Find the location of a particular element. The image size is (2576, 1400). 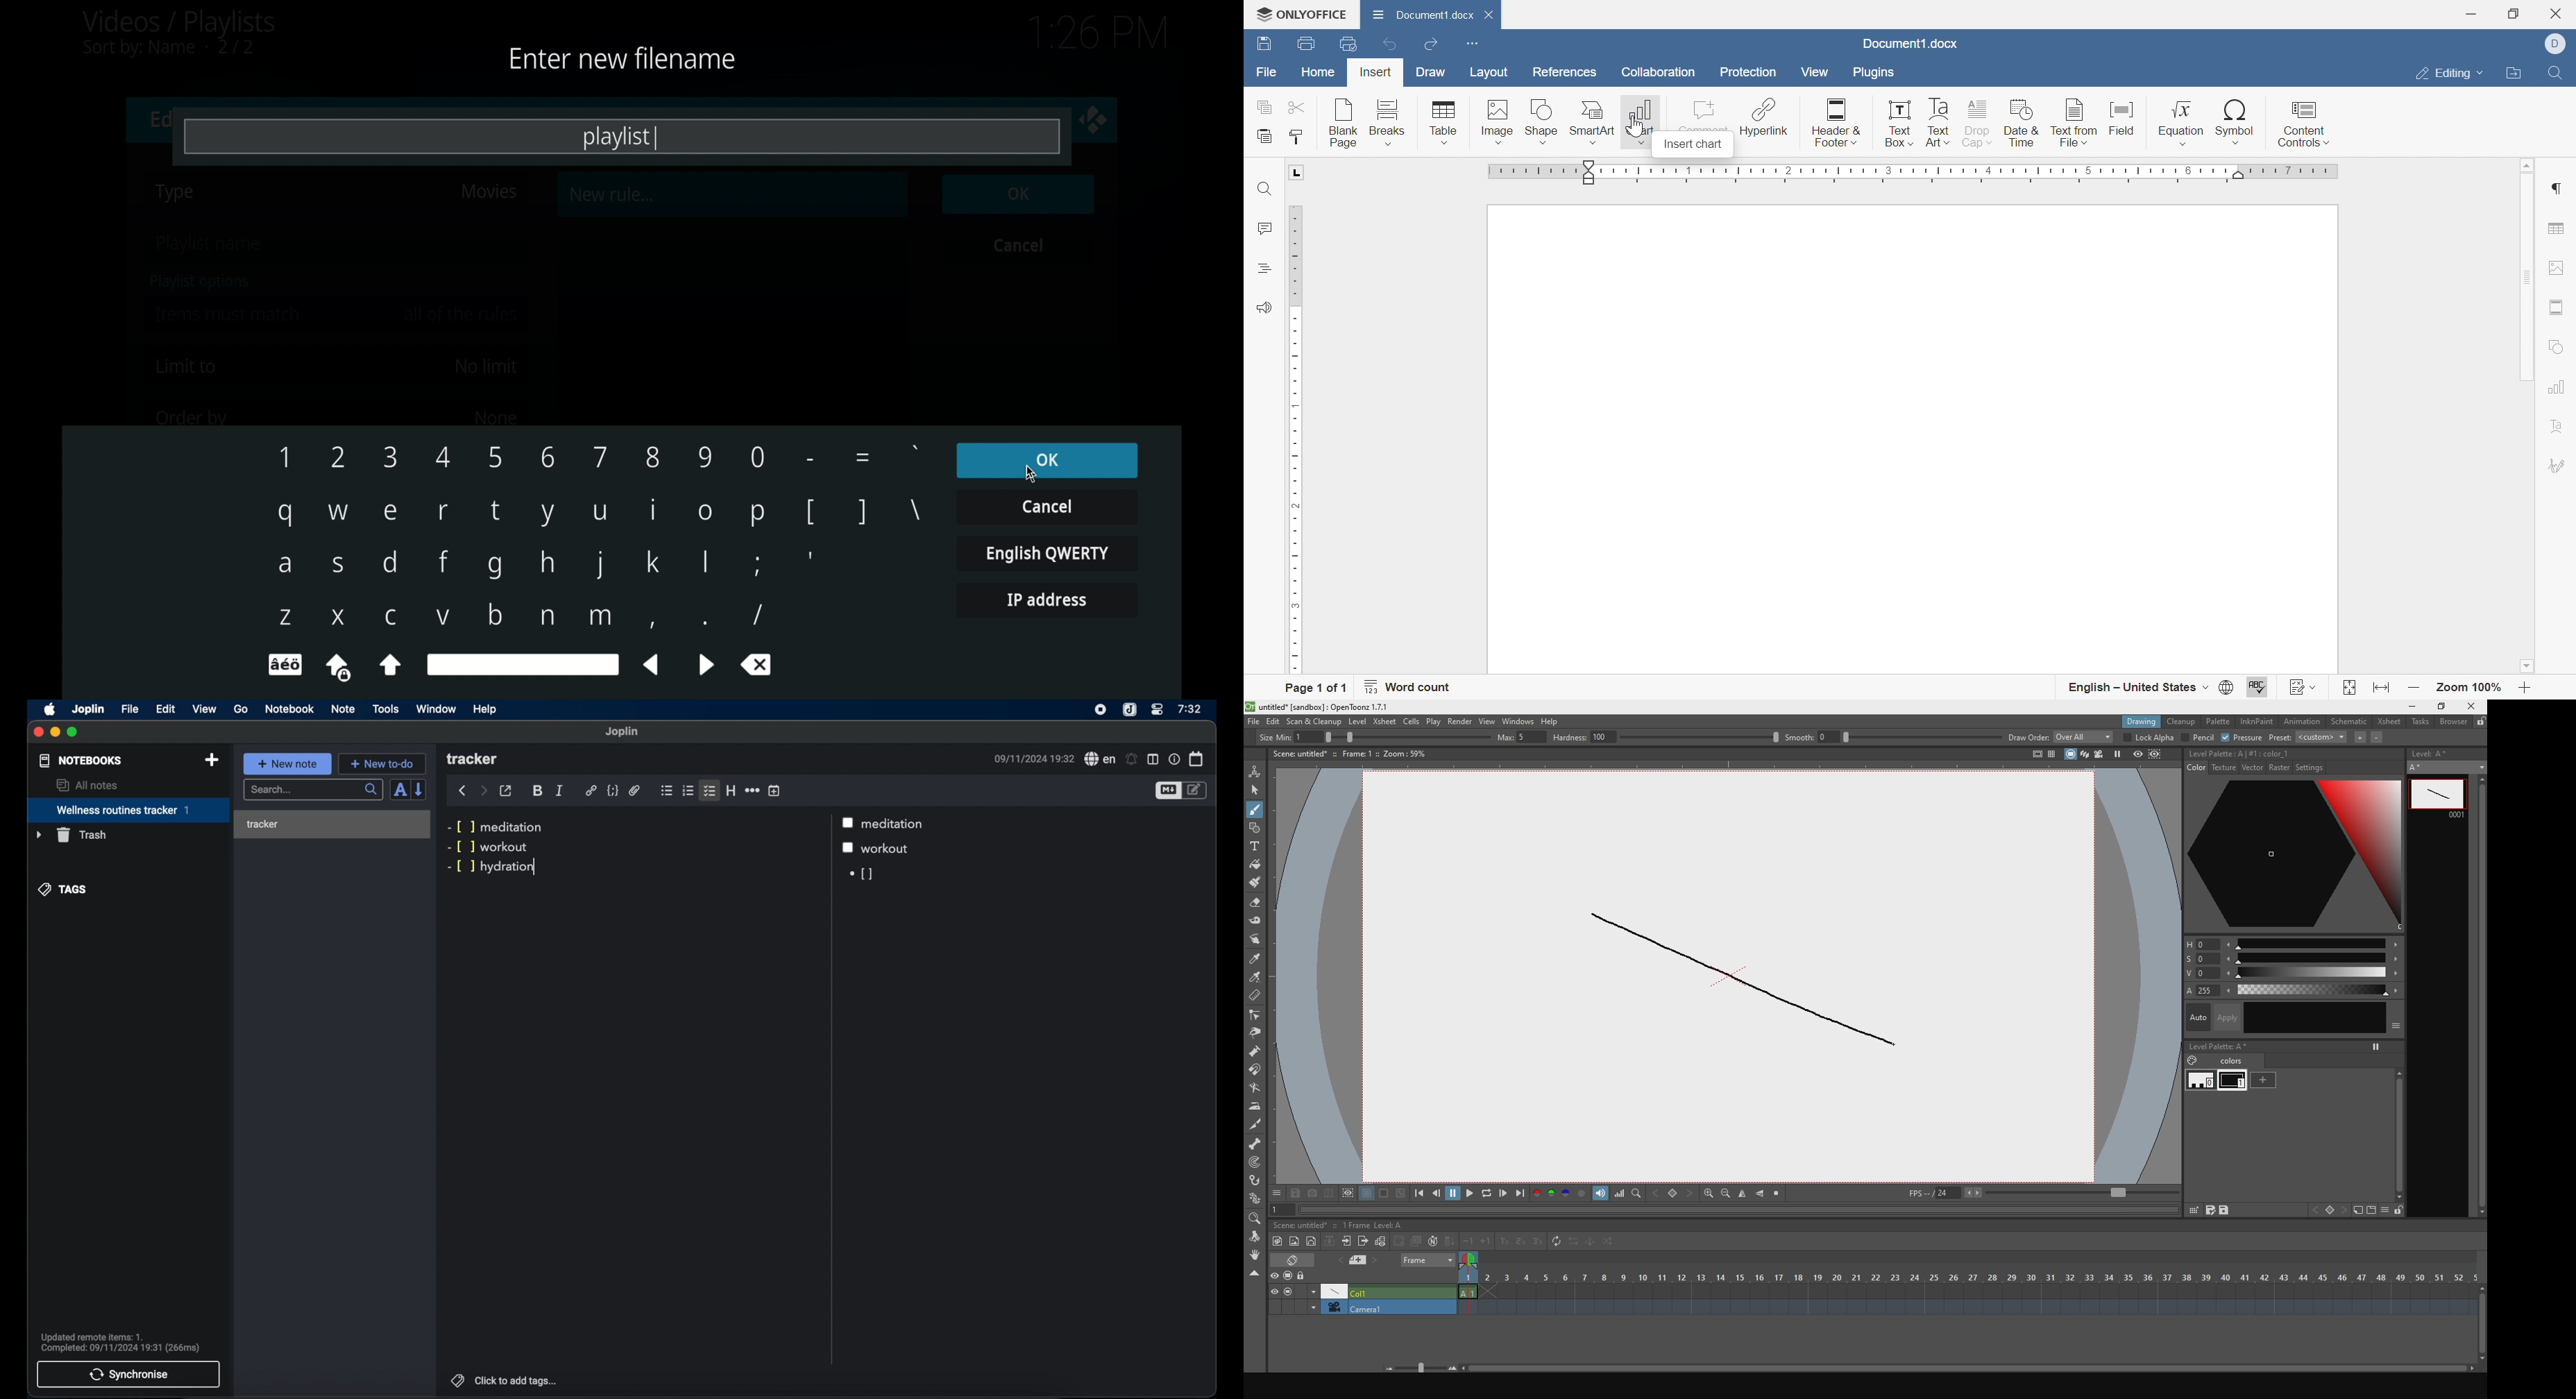

bulleted list is located at coordinates (666, 791).